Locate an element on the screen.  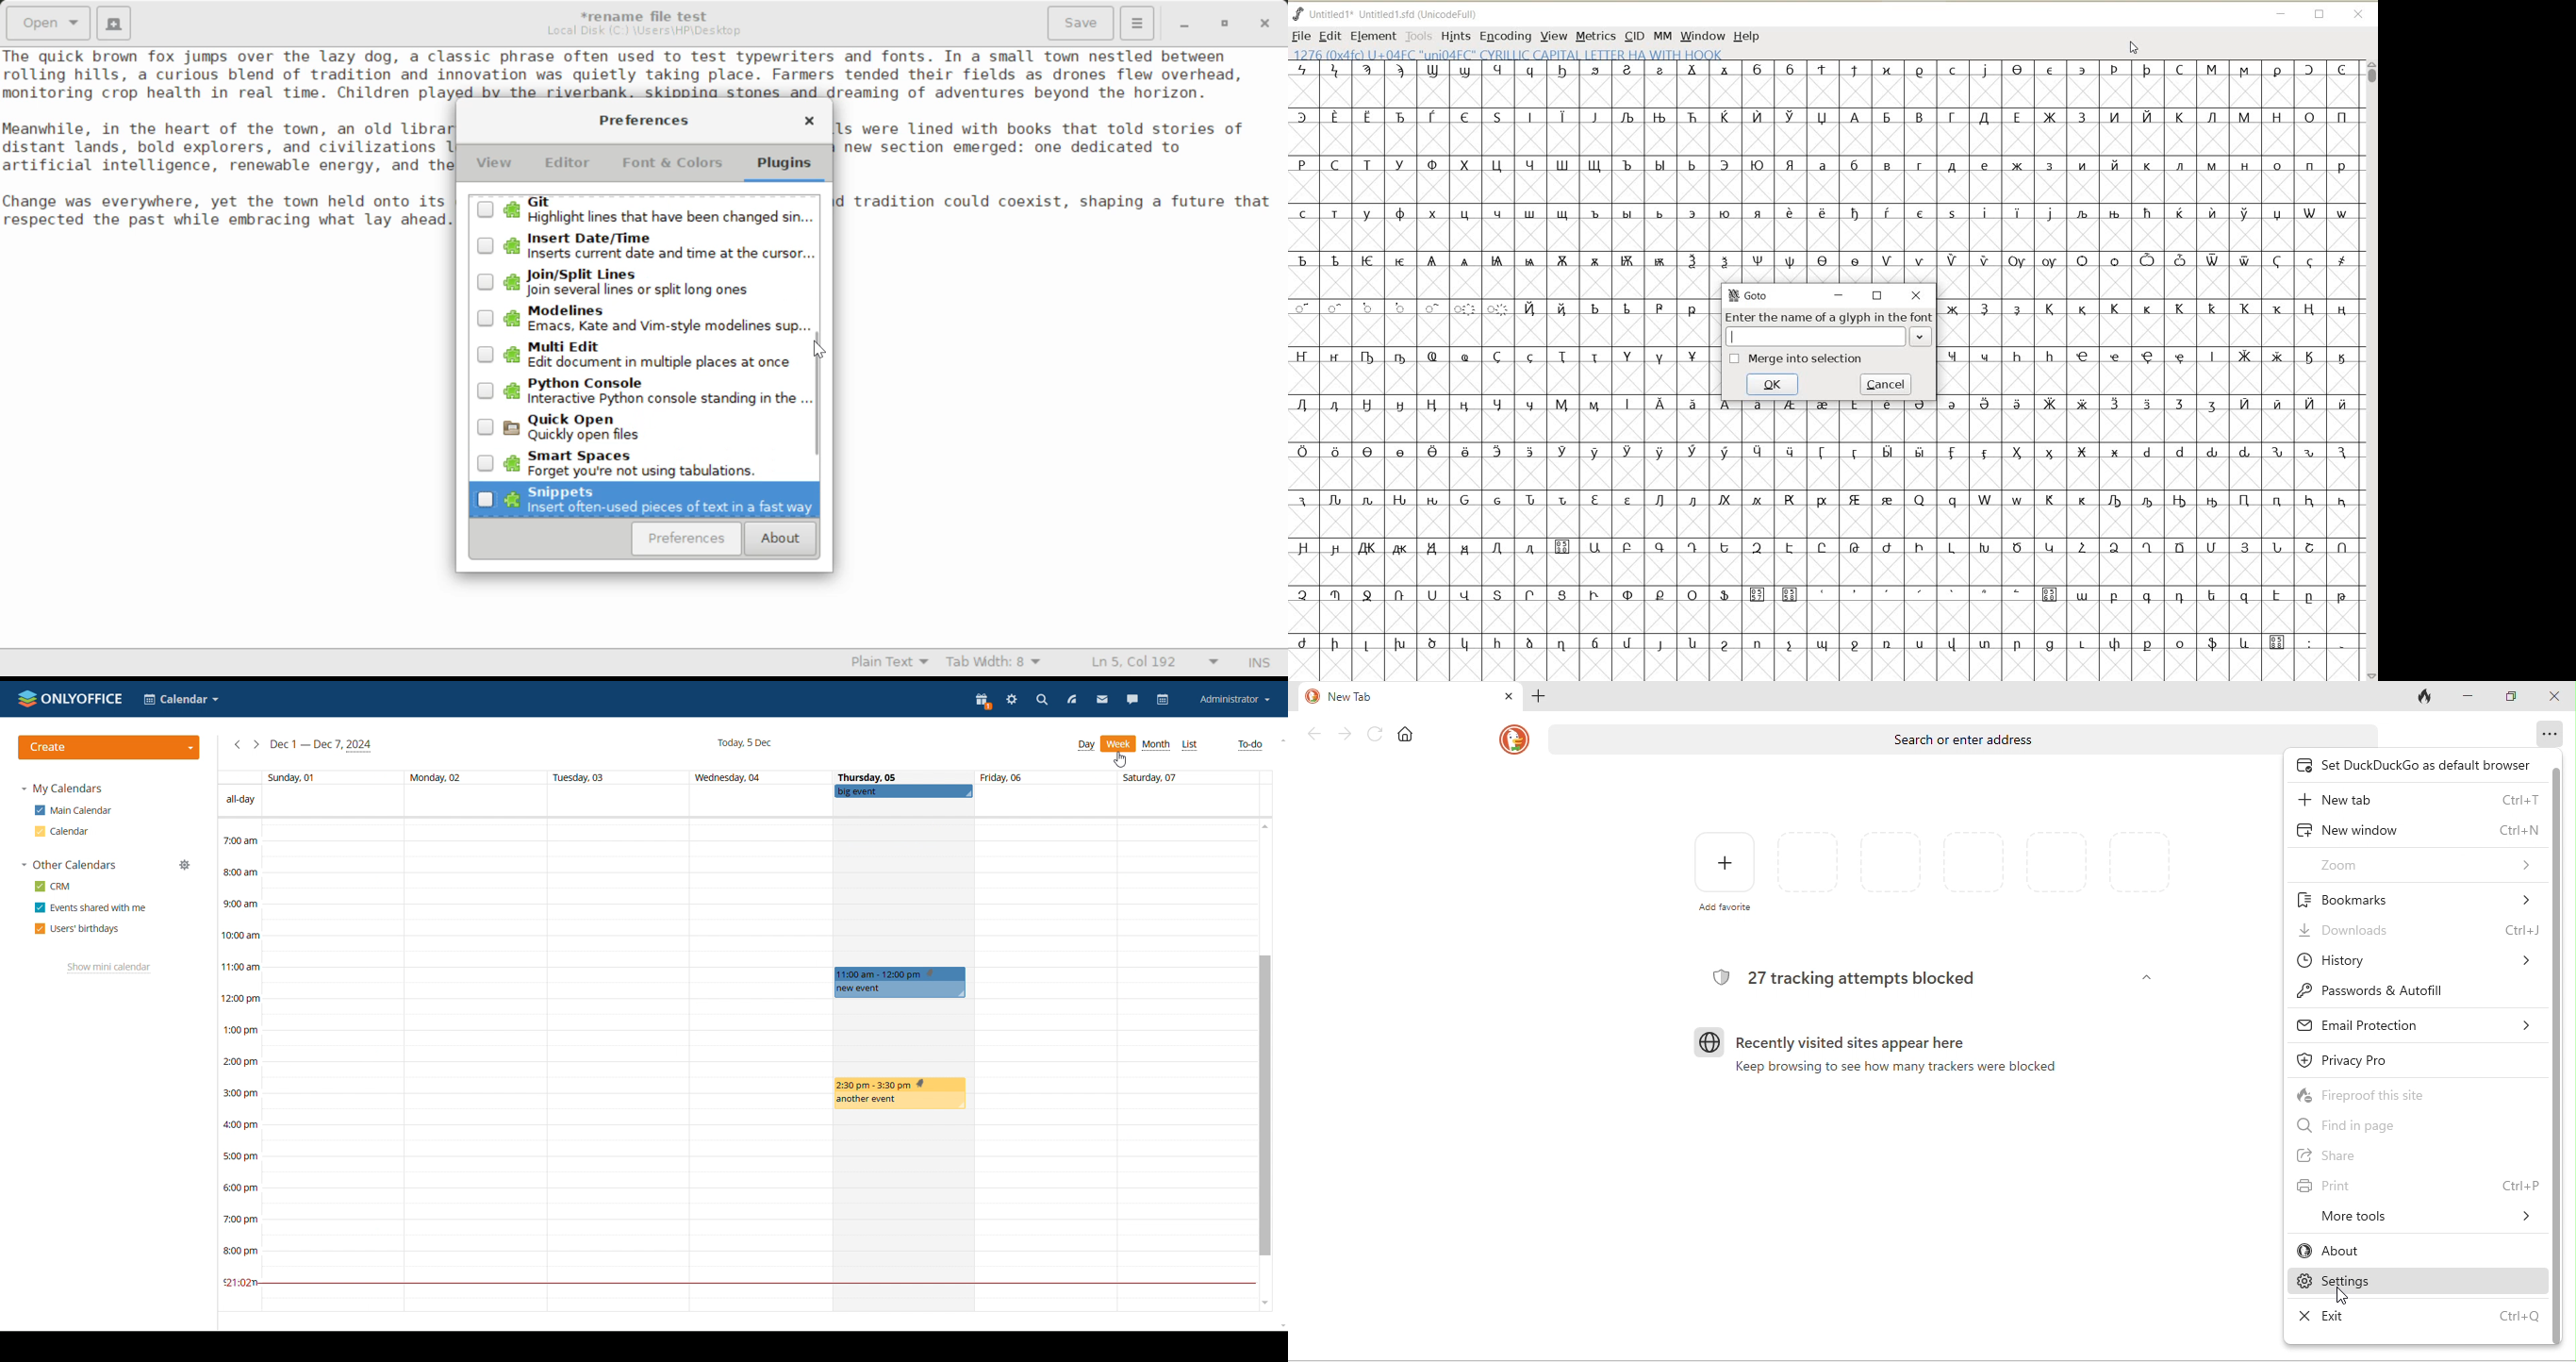
Quickly Open Plugin Button Unselected is located at coordinates (649, 425).